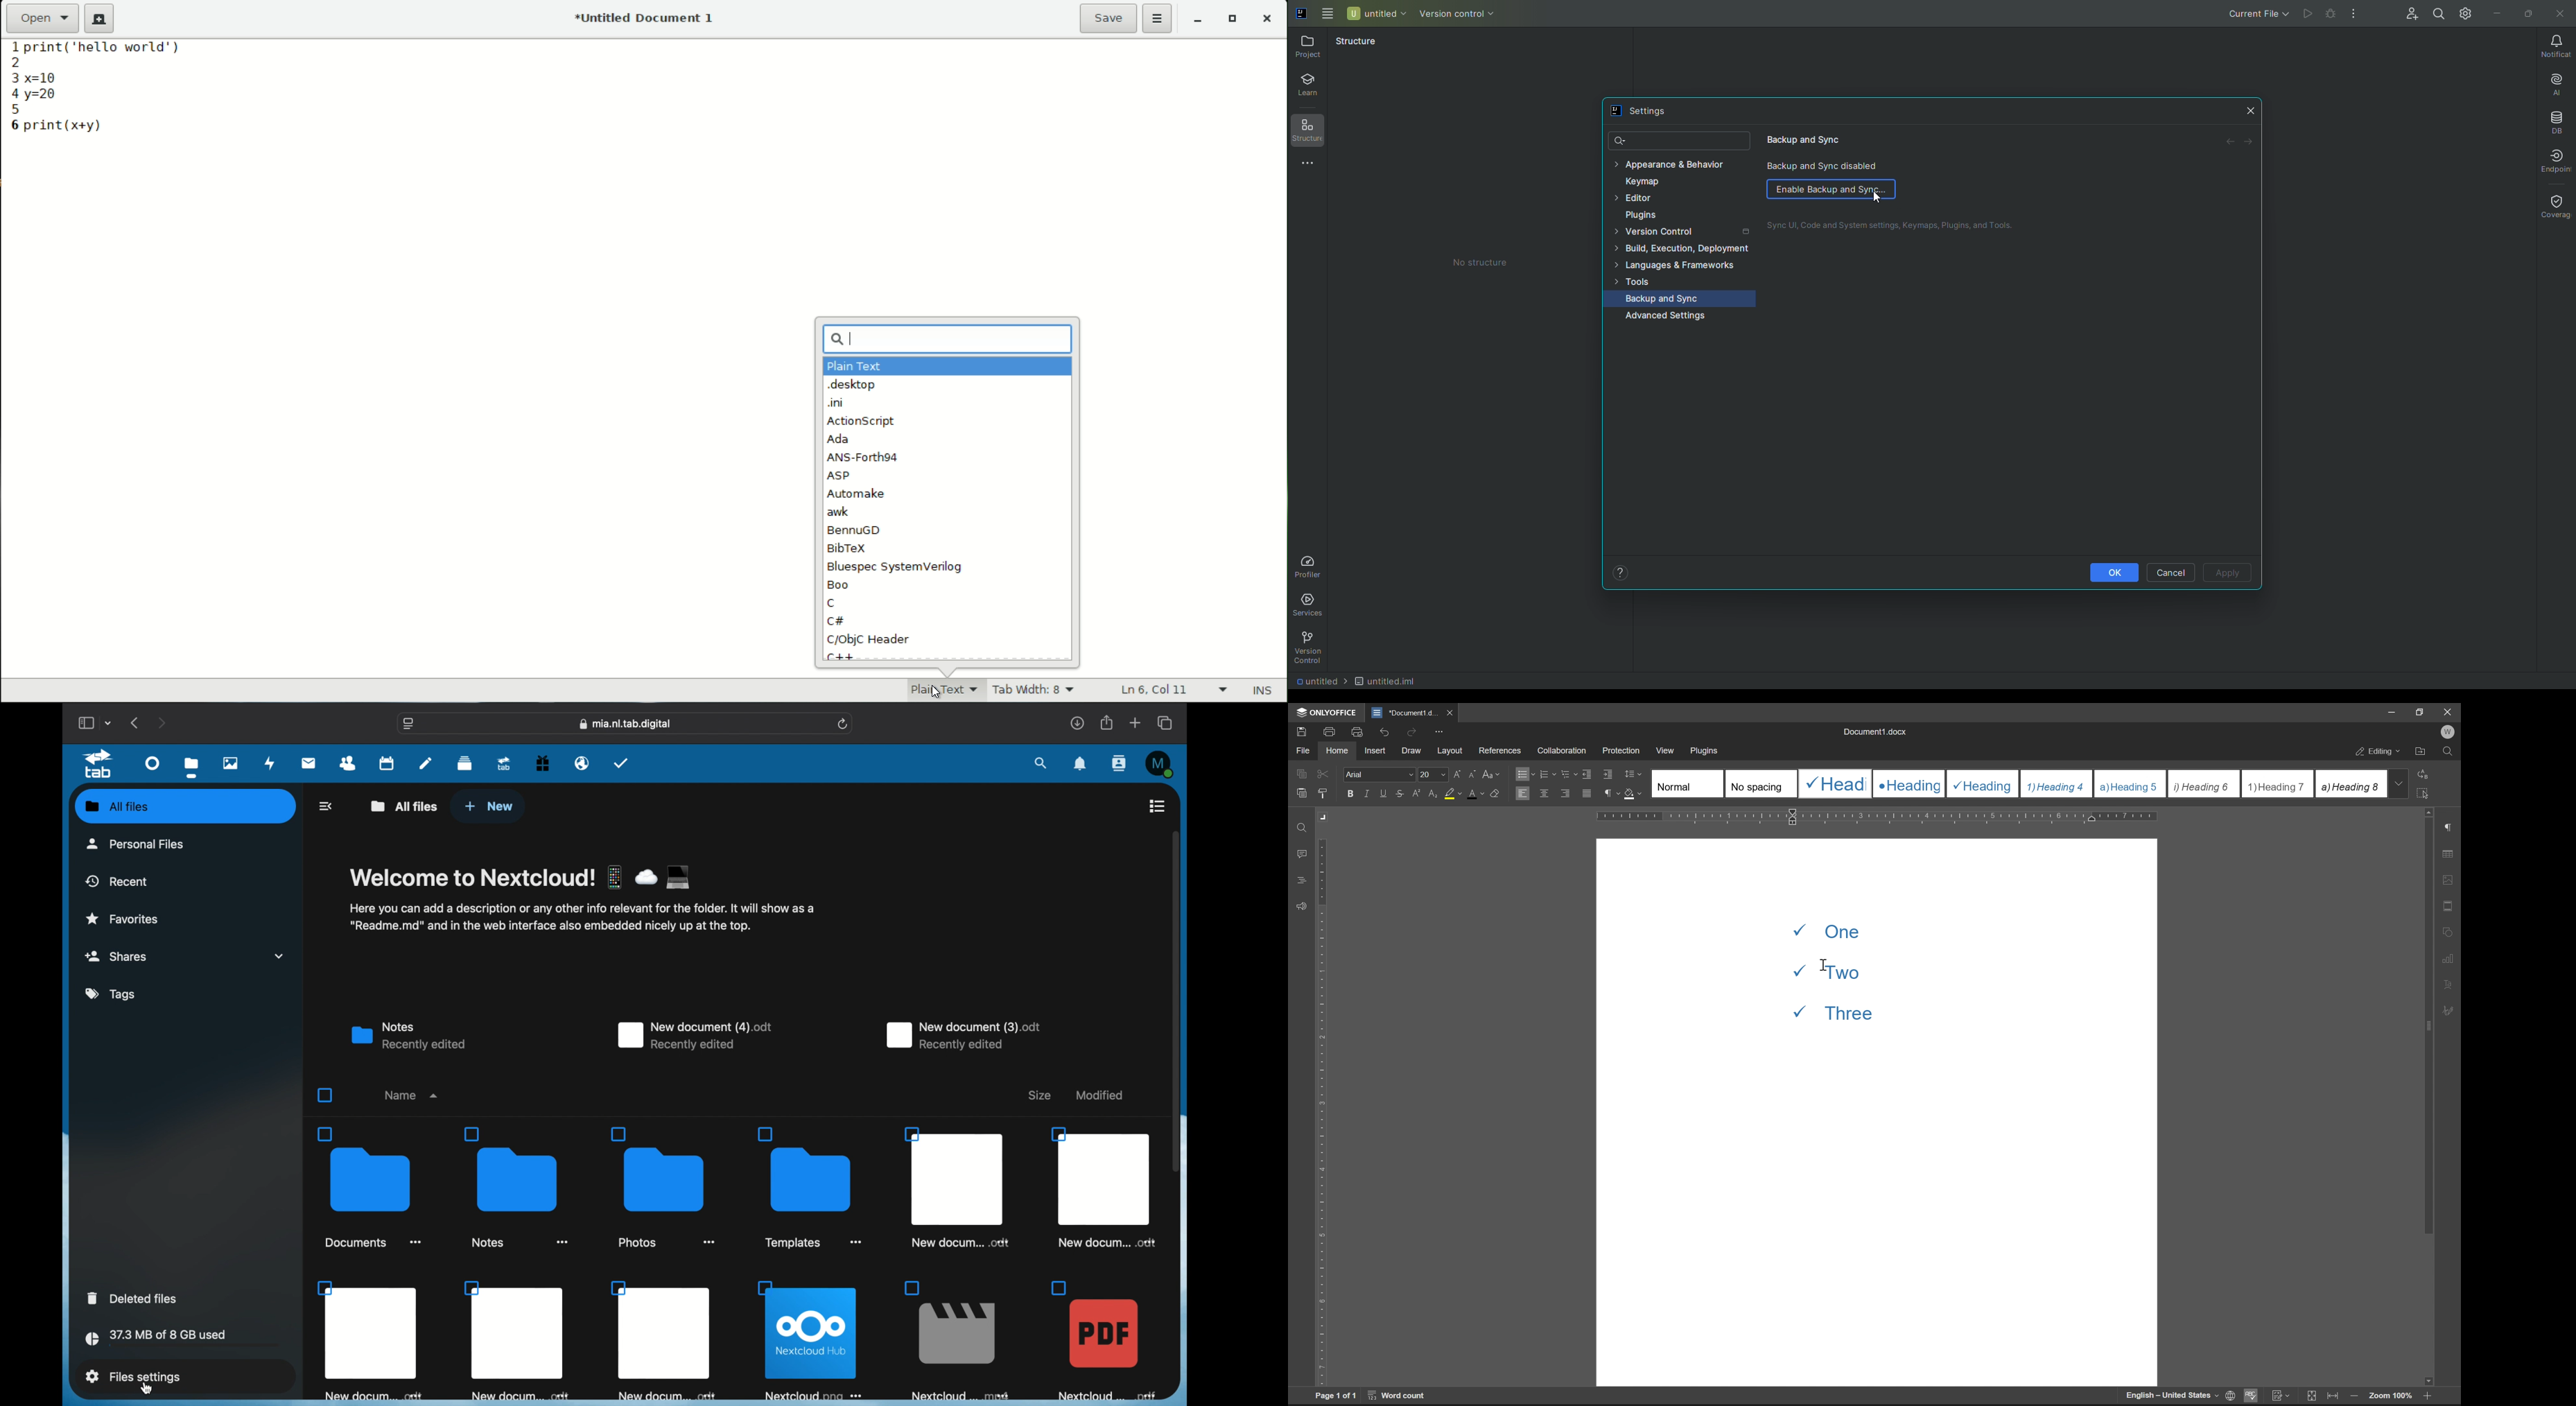  What do you see at coordinates (2449, 712) in the screenshot?
I see `Close` at bounding box center [2449, 712].